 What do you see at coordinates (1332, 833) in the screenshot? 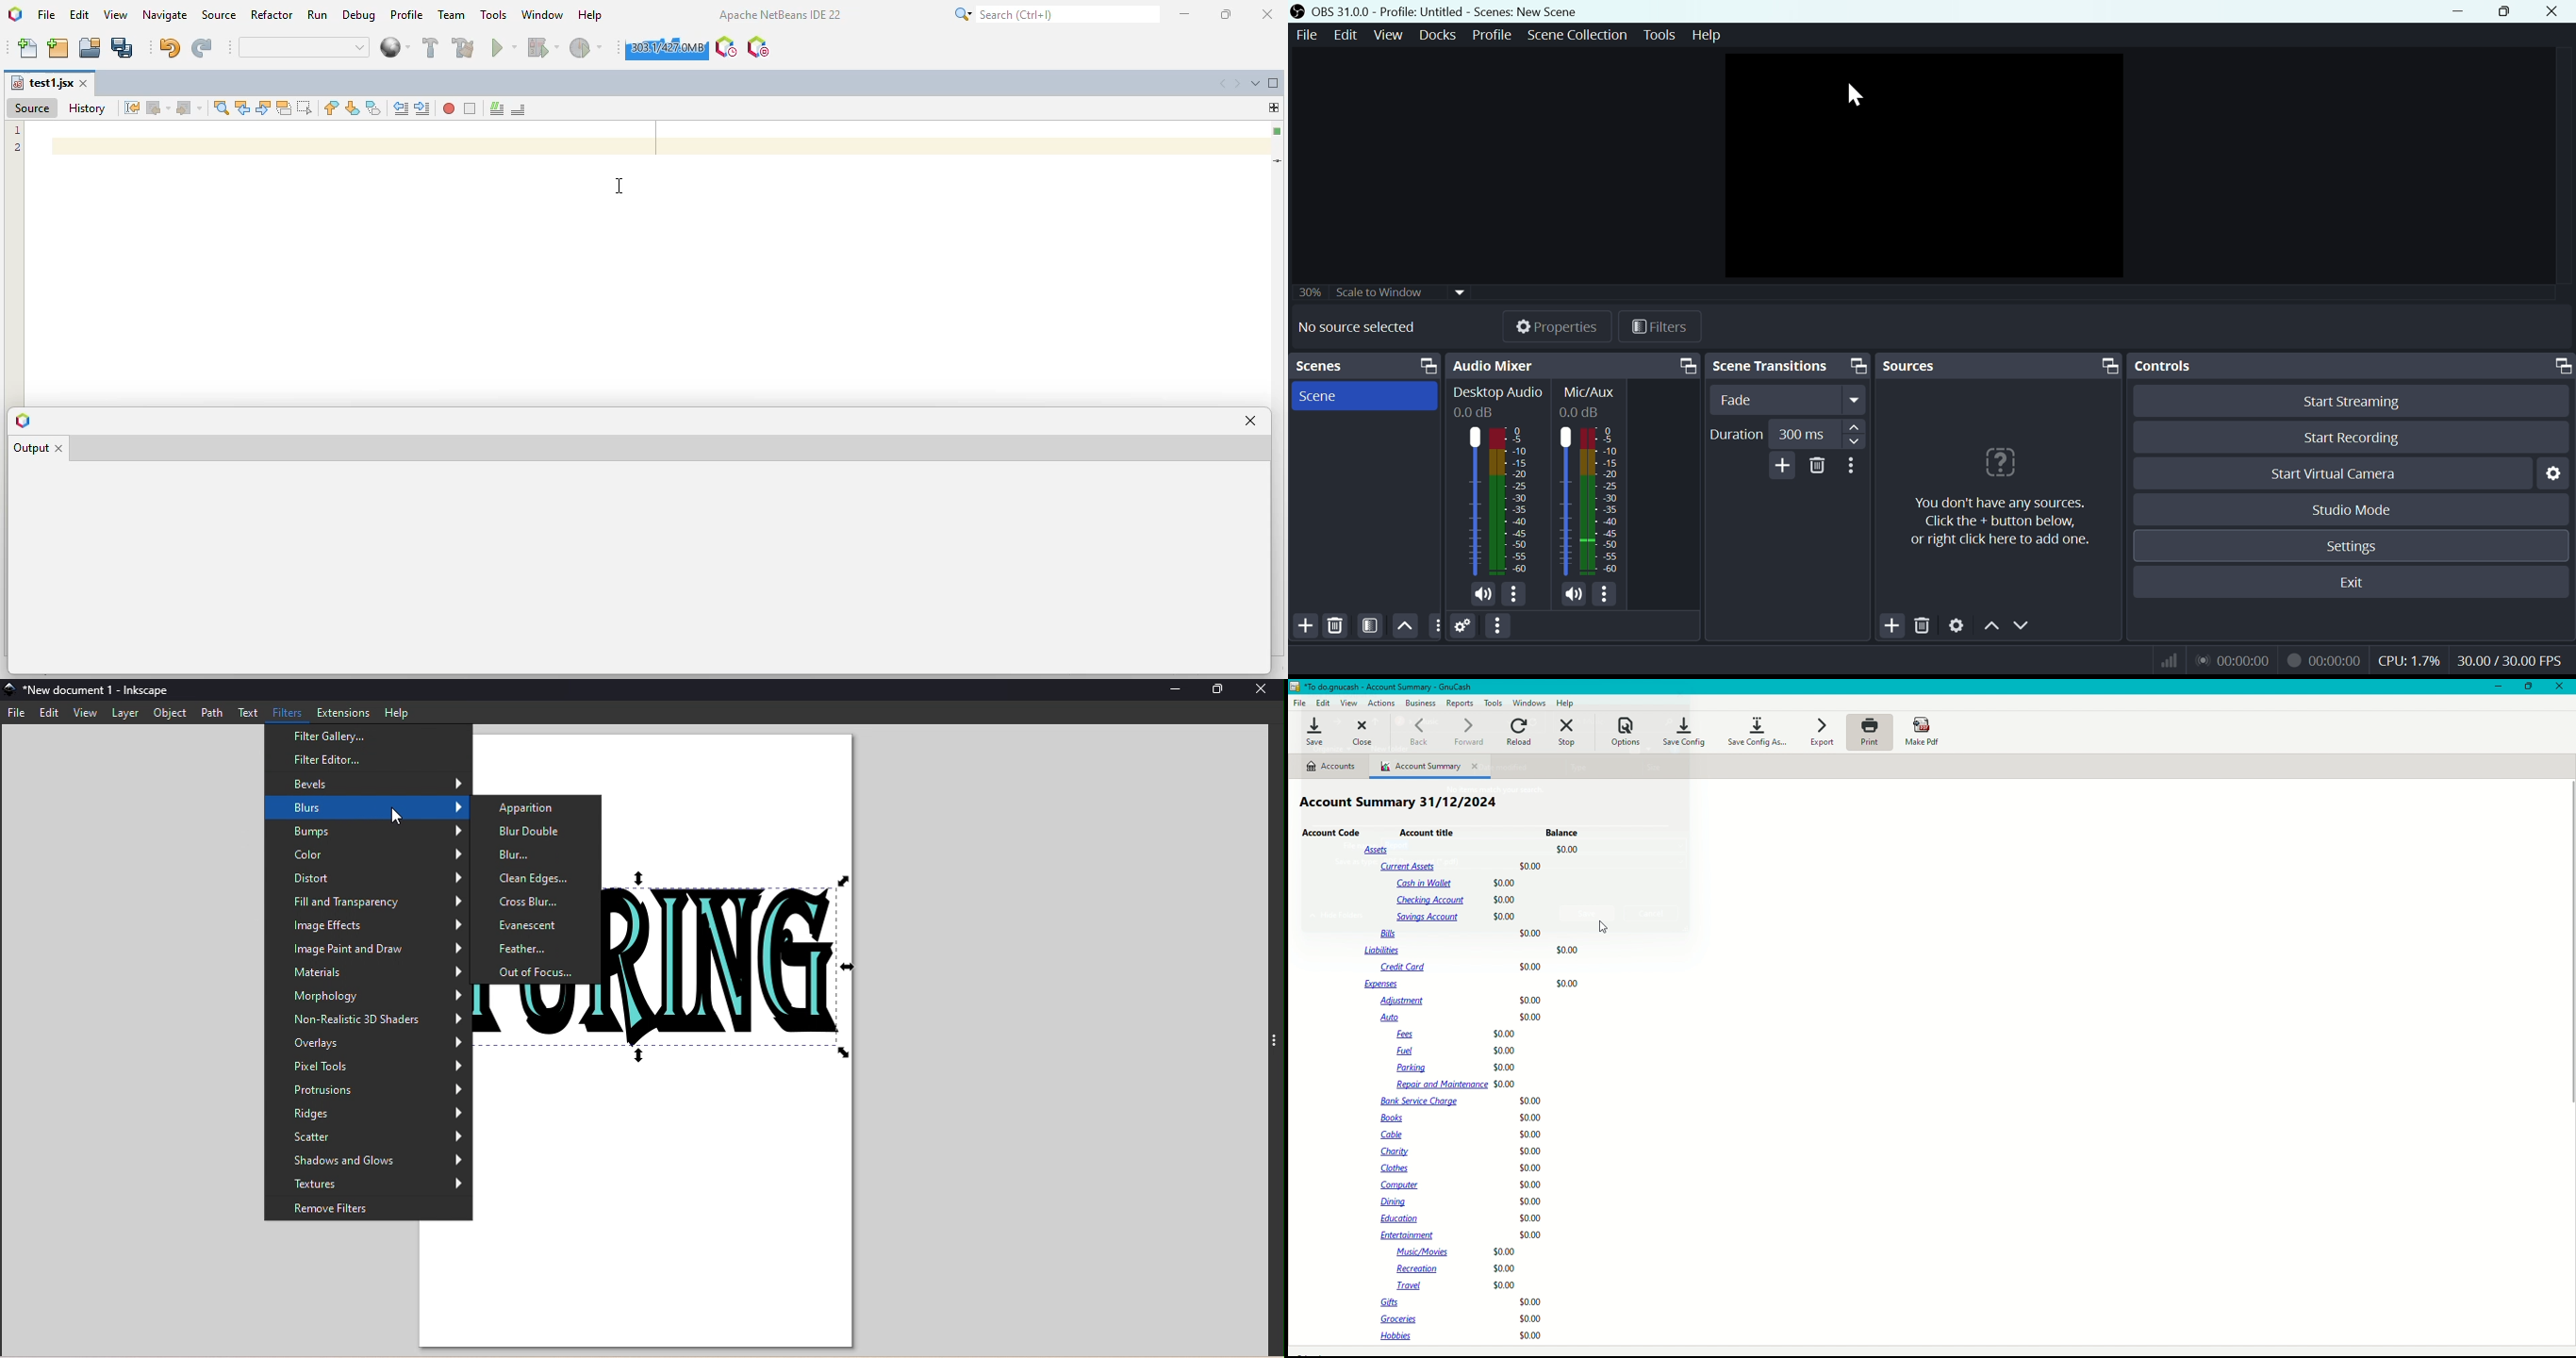
I see `ccount Code` at bounding box center [1332, 833].